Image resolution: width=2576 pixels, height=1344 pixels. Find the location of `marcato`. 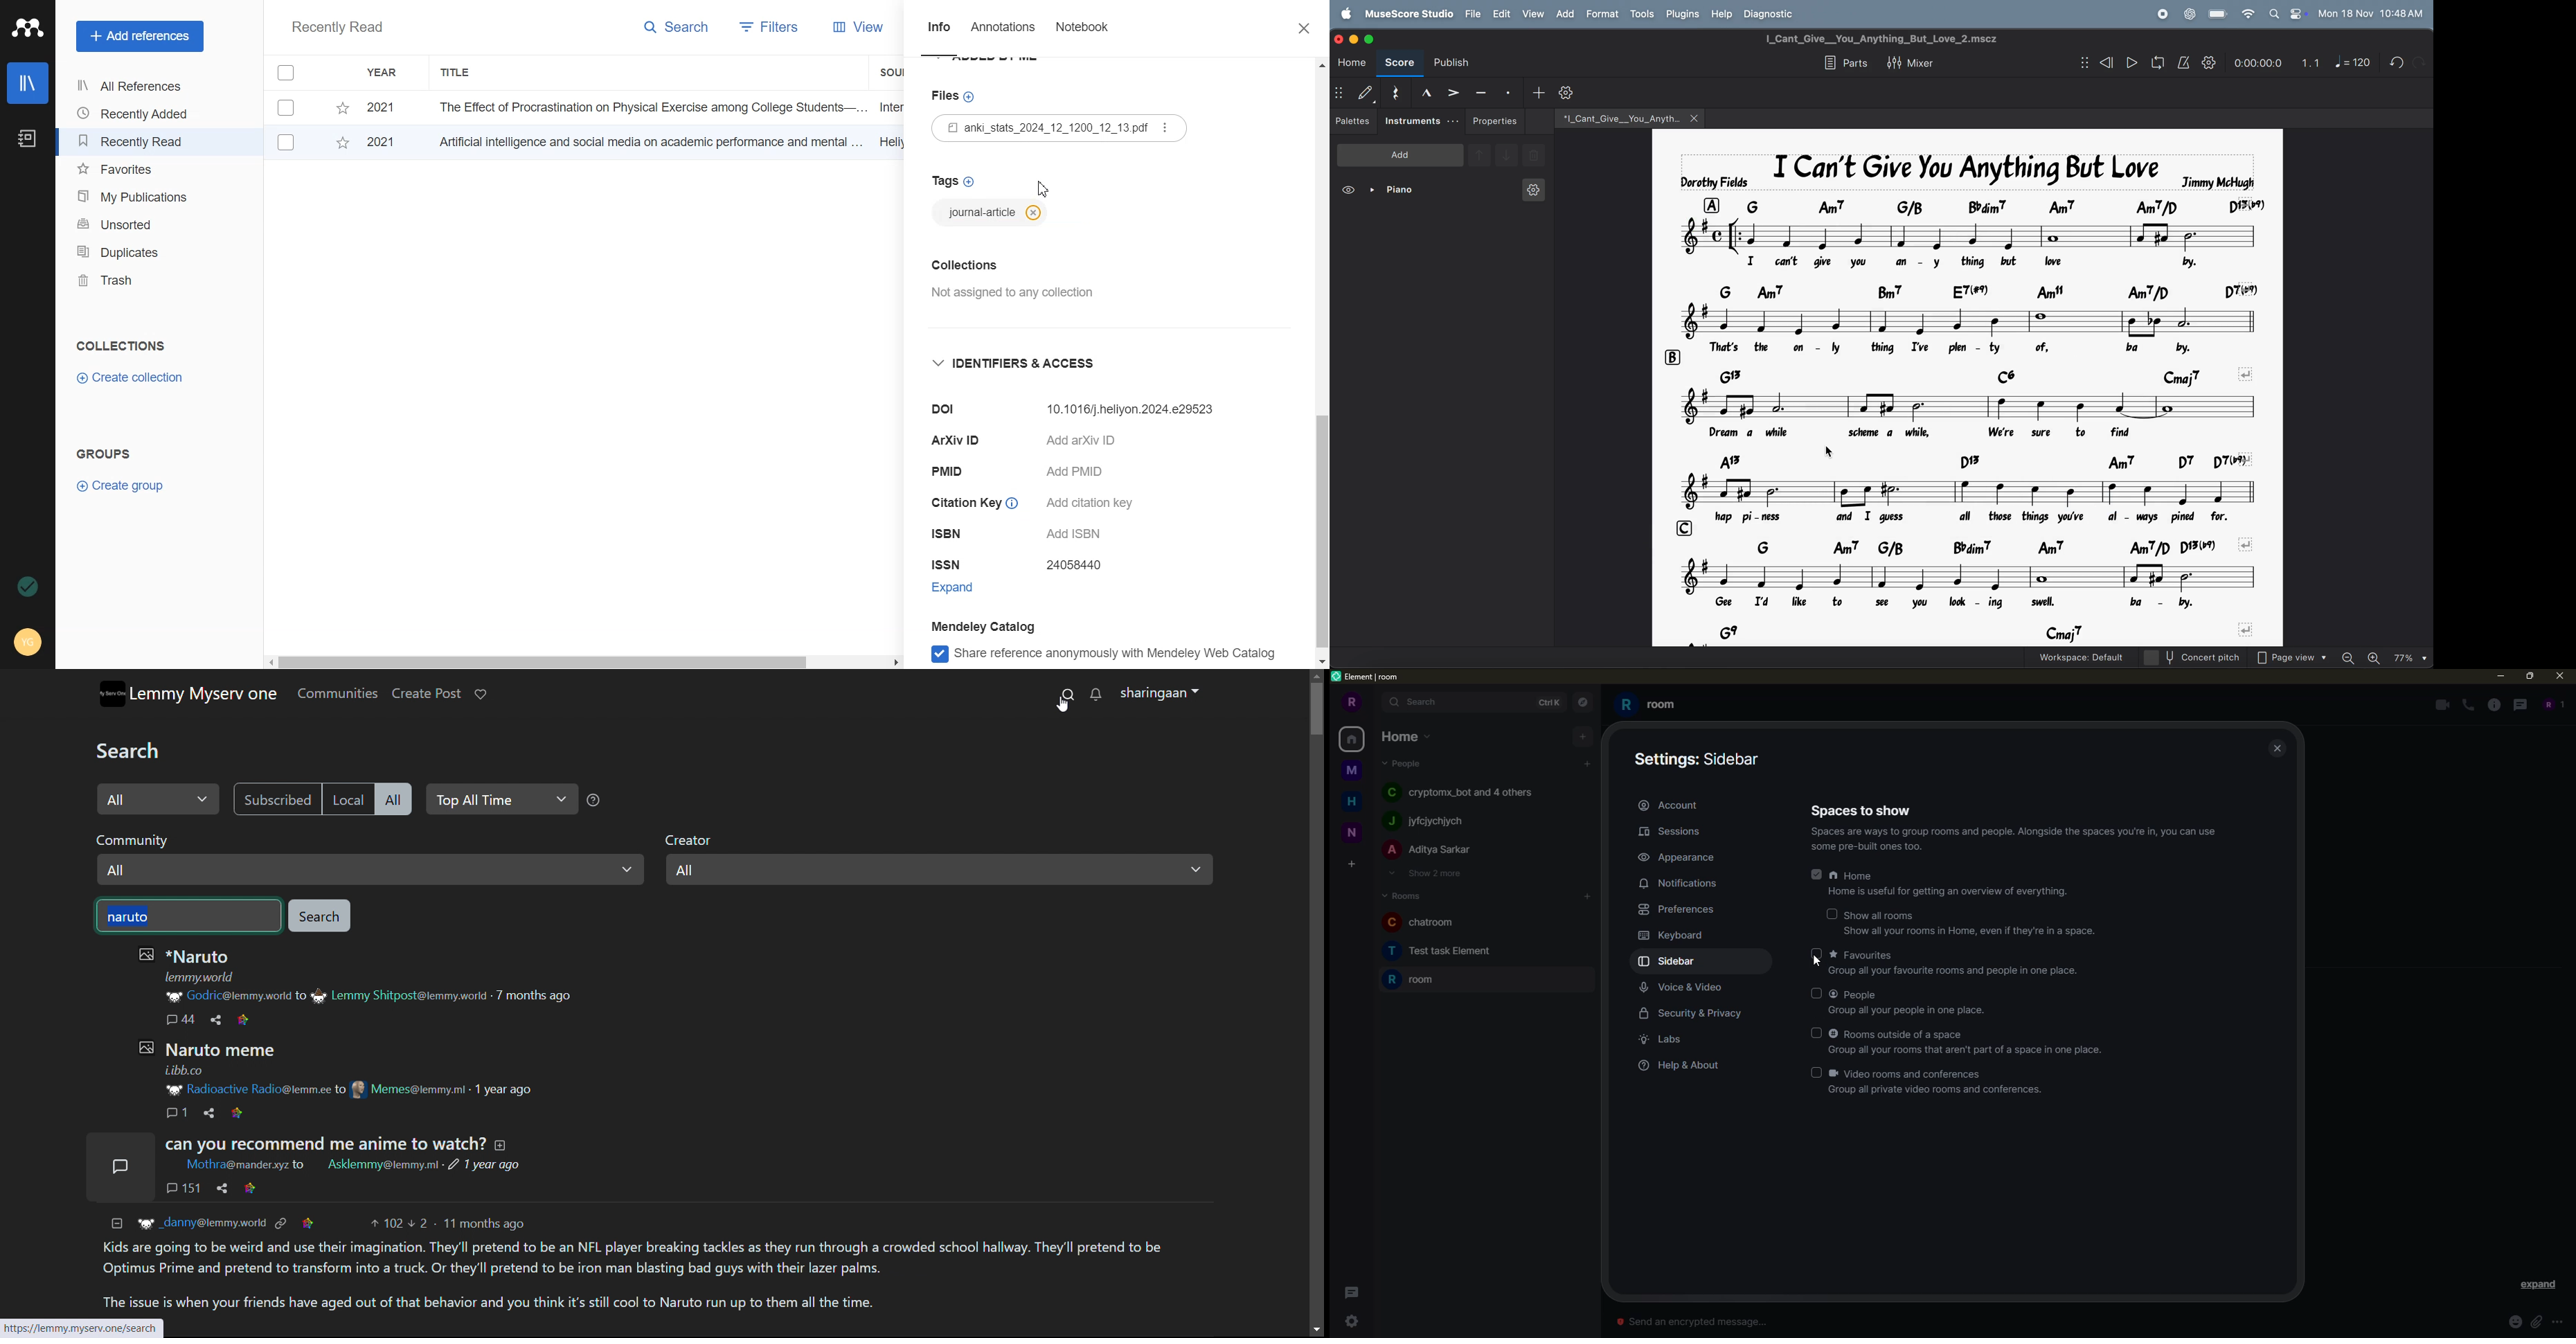

marcato is located at coordinates (1423, 92).